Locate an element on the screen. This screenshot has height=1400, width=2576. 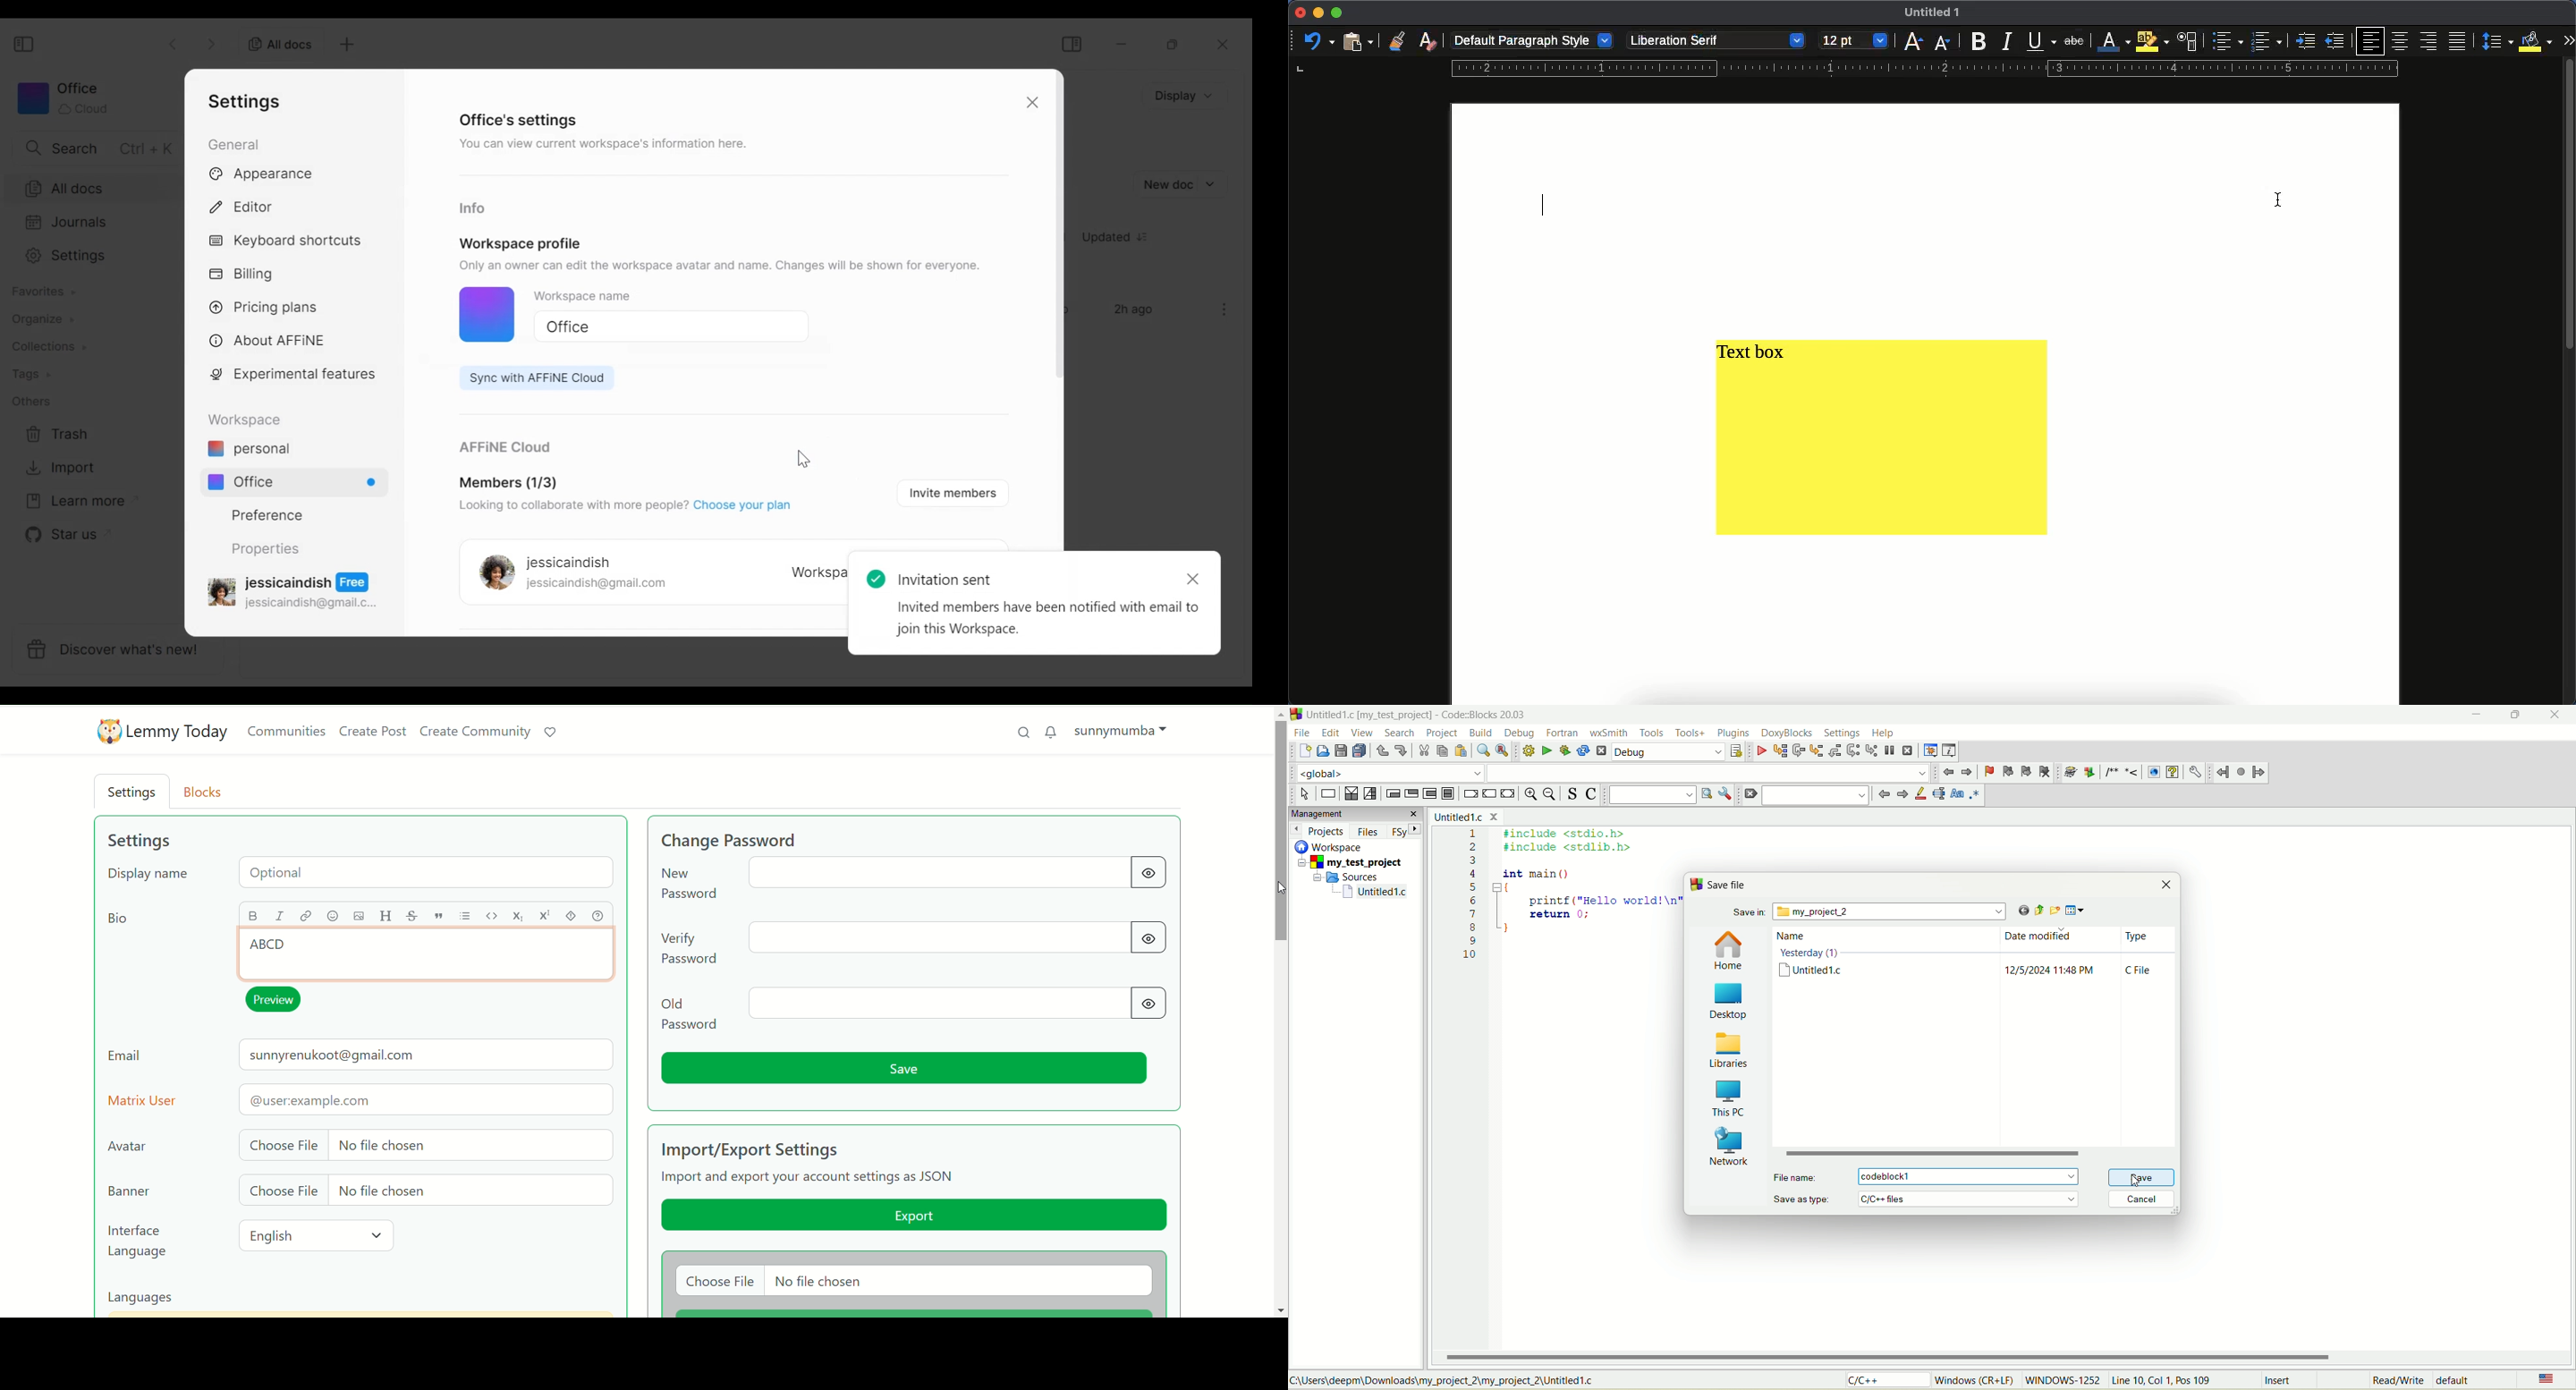
open is located at coordinates (1324, 750).